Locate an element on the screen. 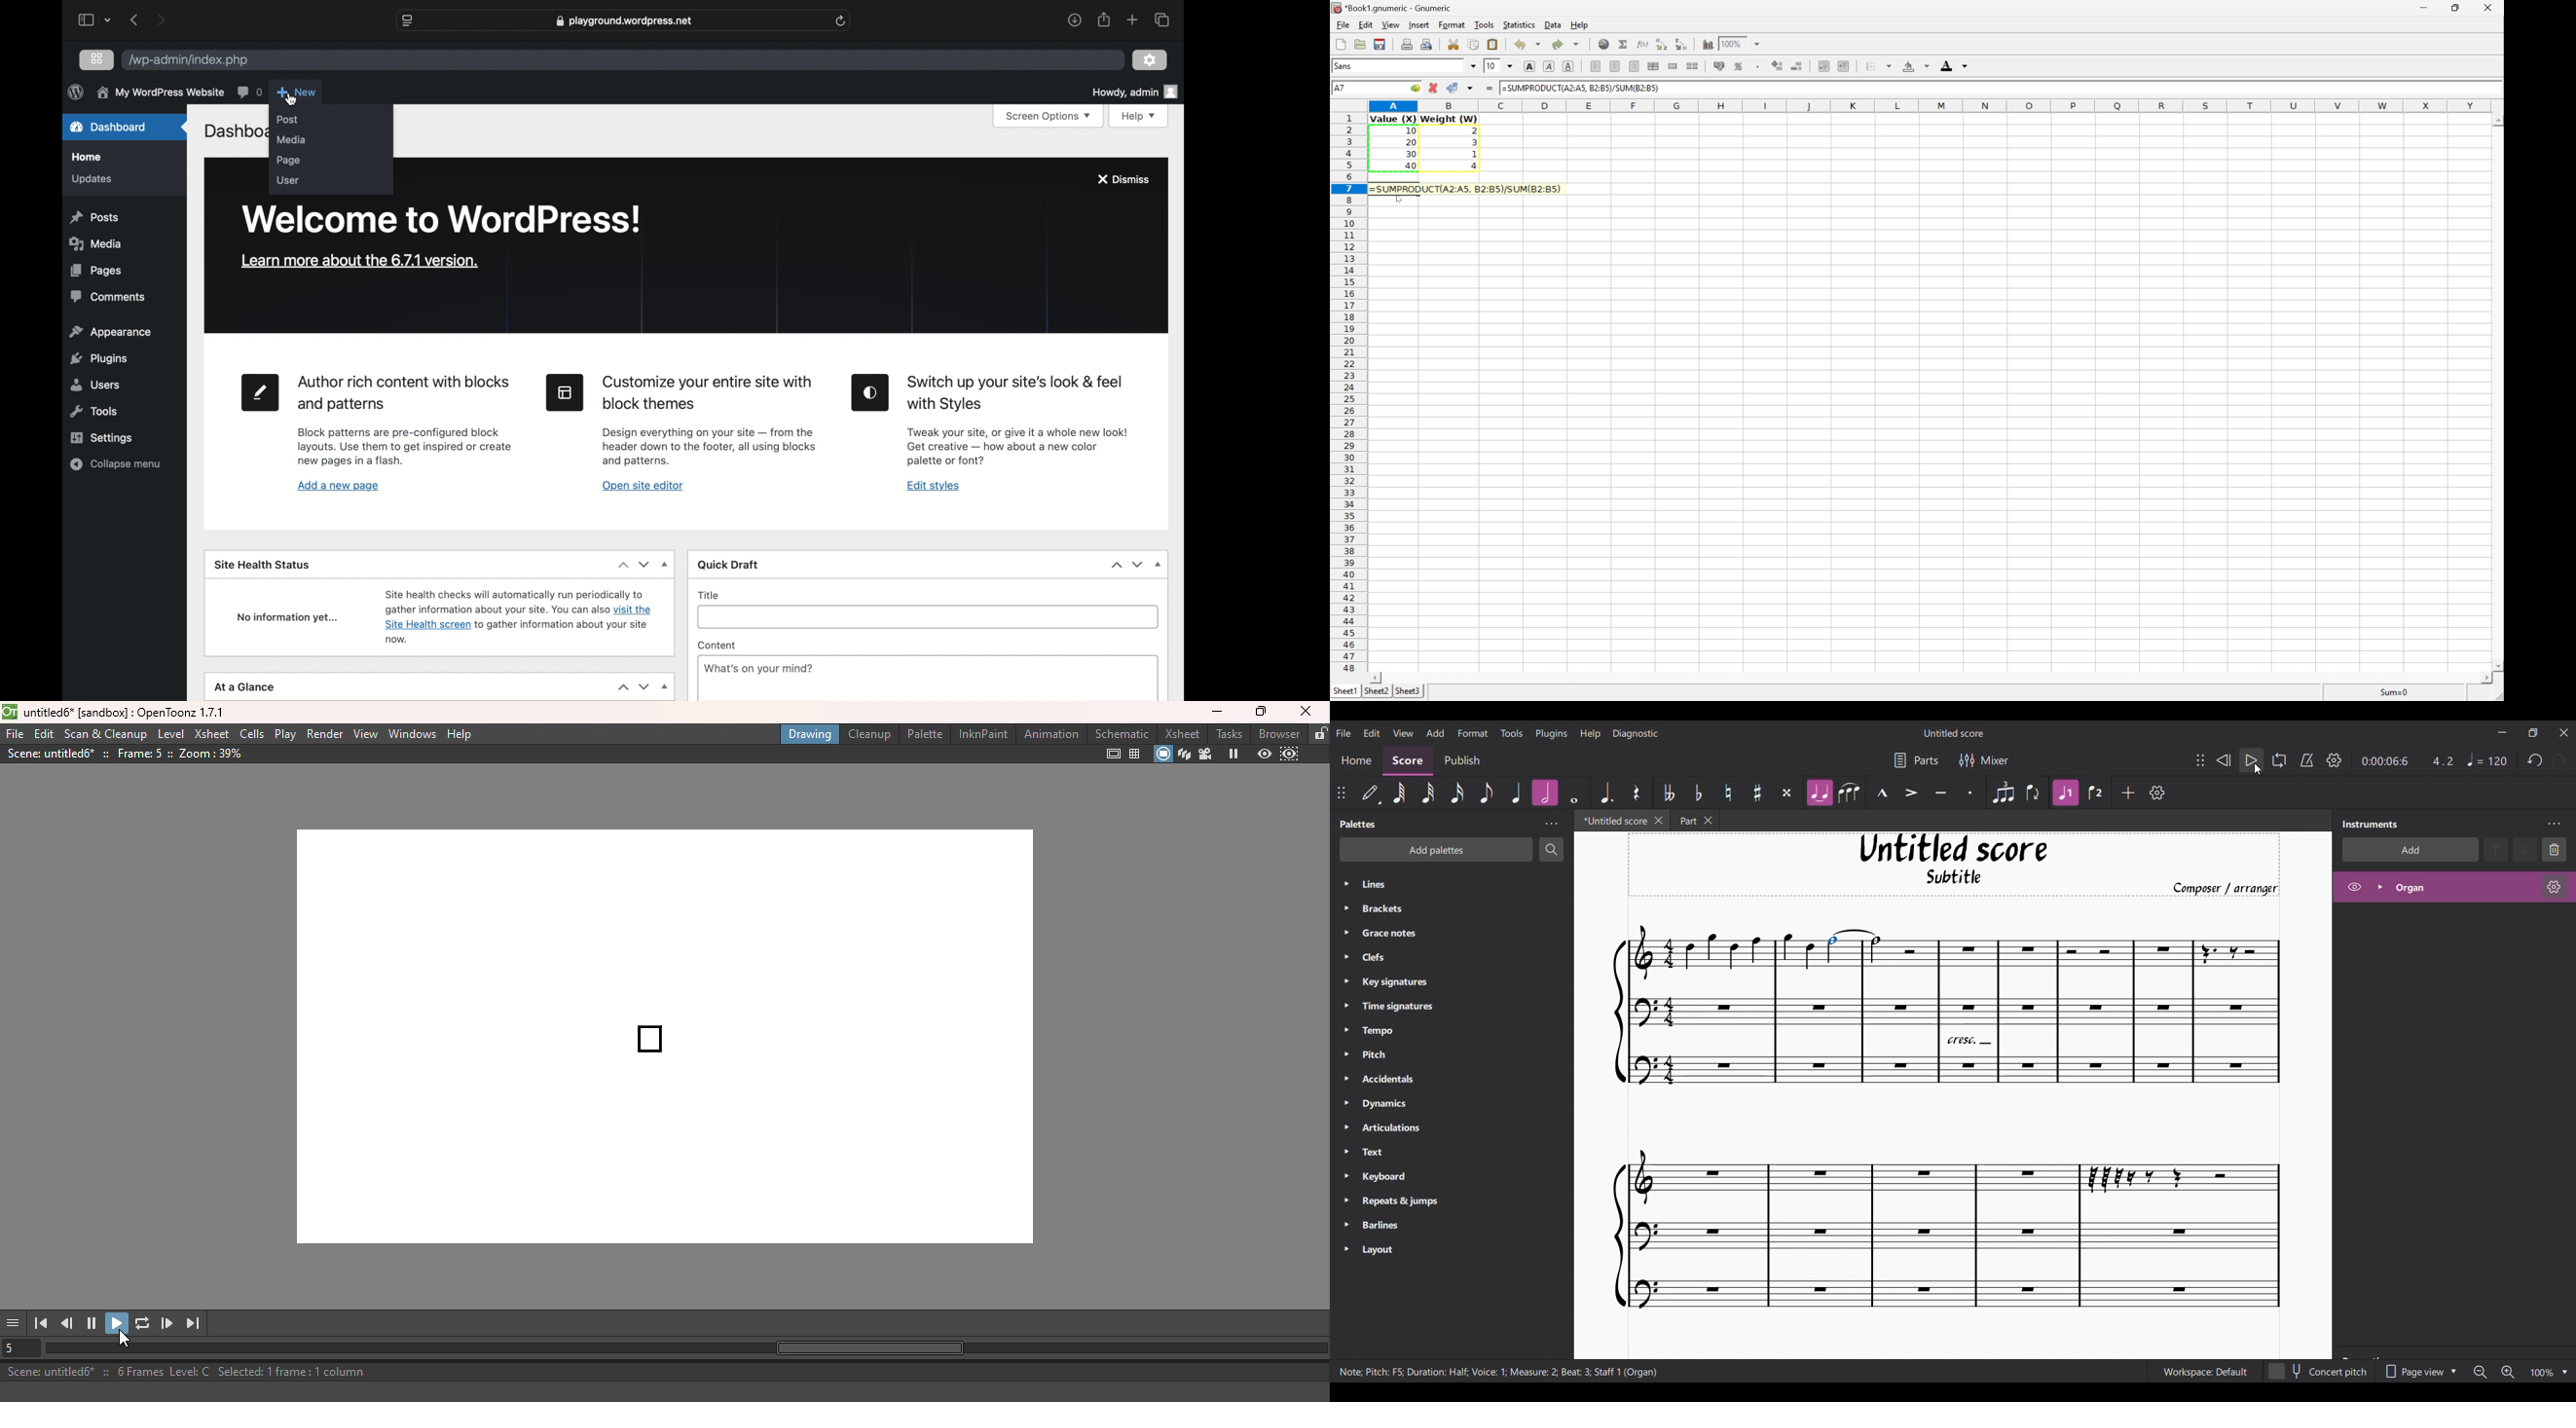 The image size is (2576, 1428). 100% is located at coordinates (1731, 43).